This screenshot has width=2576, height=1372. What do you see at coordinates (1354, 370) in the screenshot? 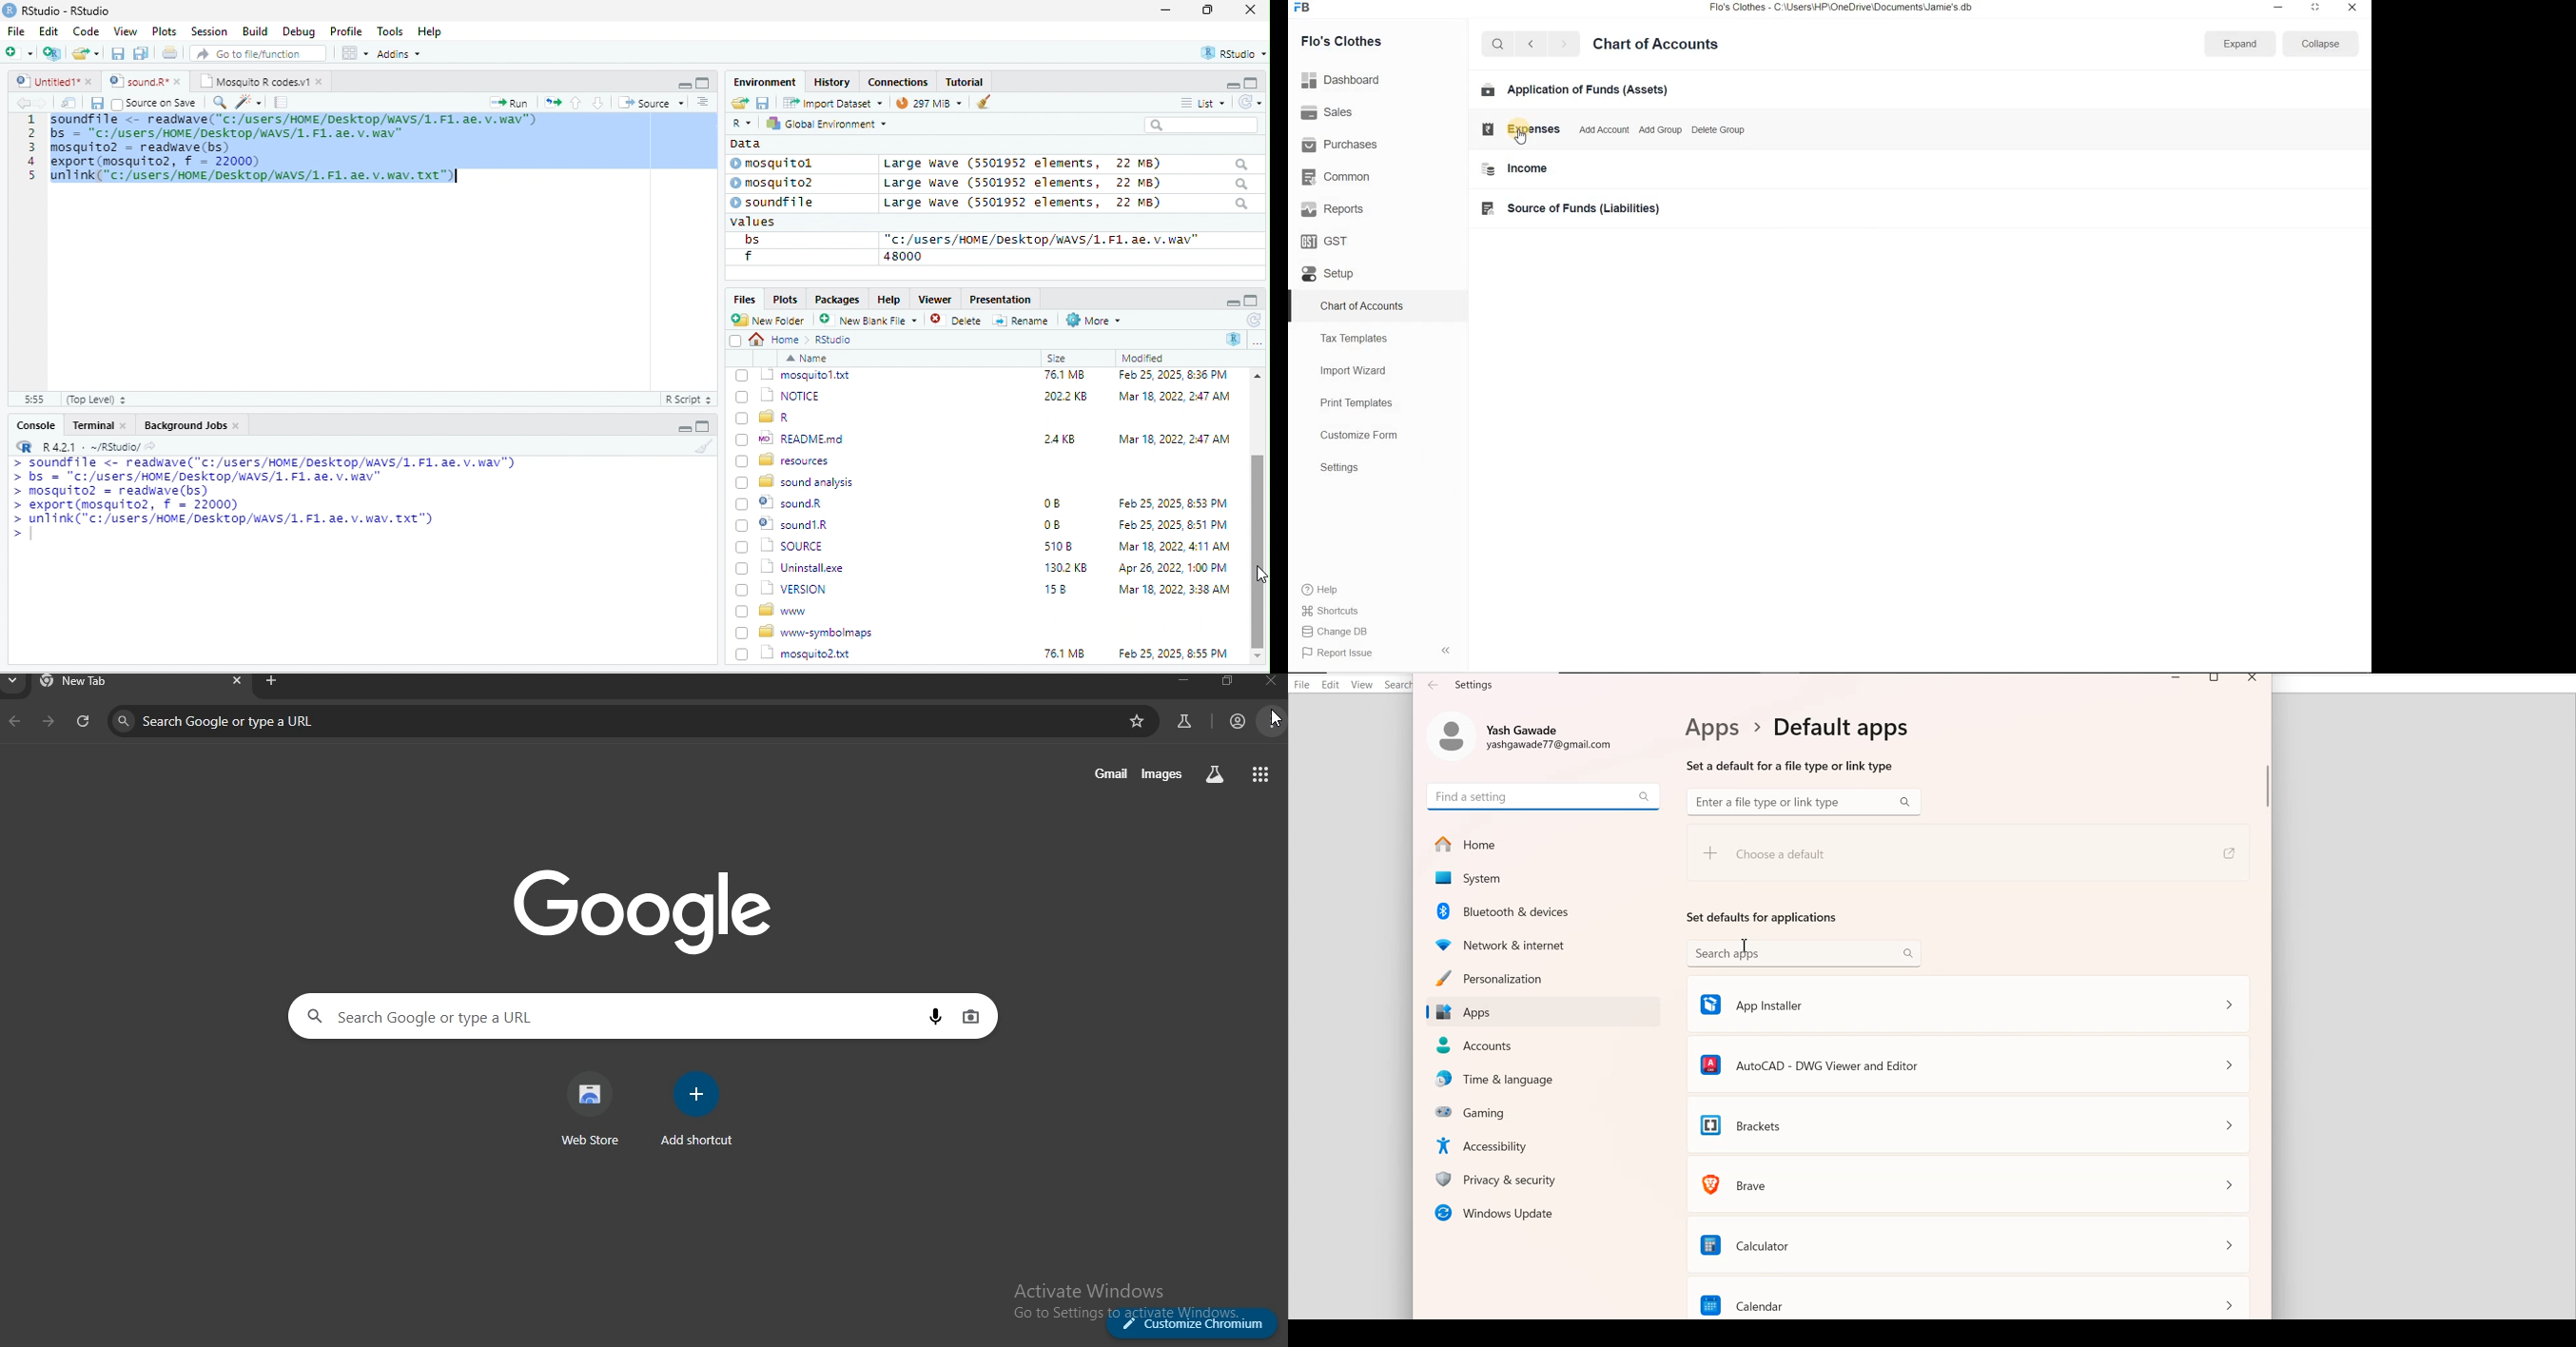
I see `Import Wizard` at bounding box center [1354, 370].